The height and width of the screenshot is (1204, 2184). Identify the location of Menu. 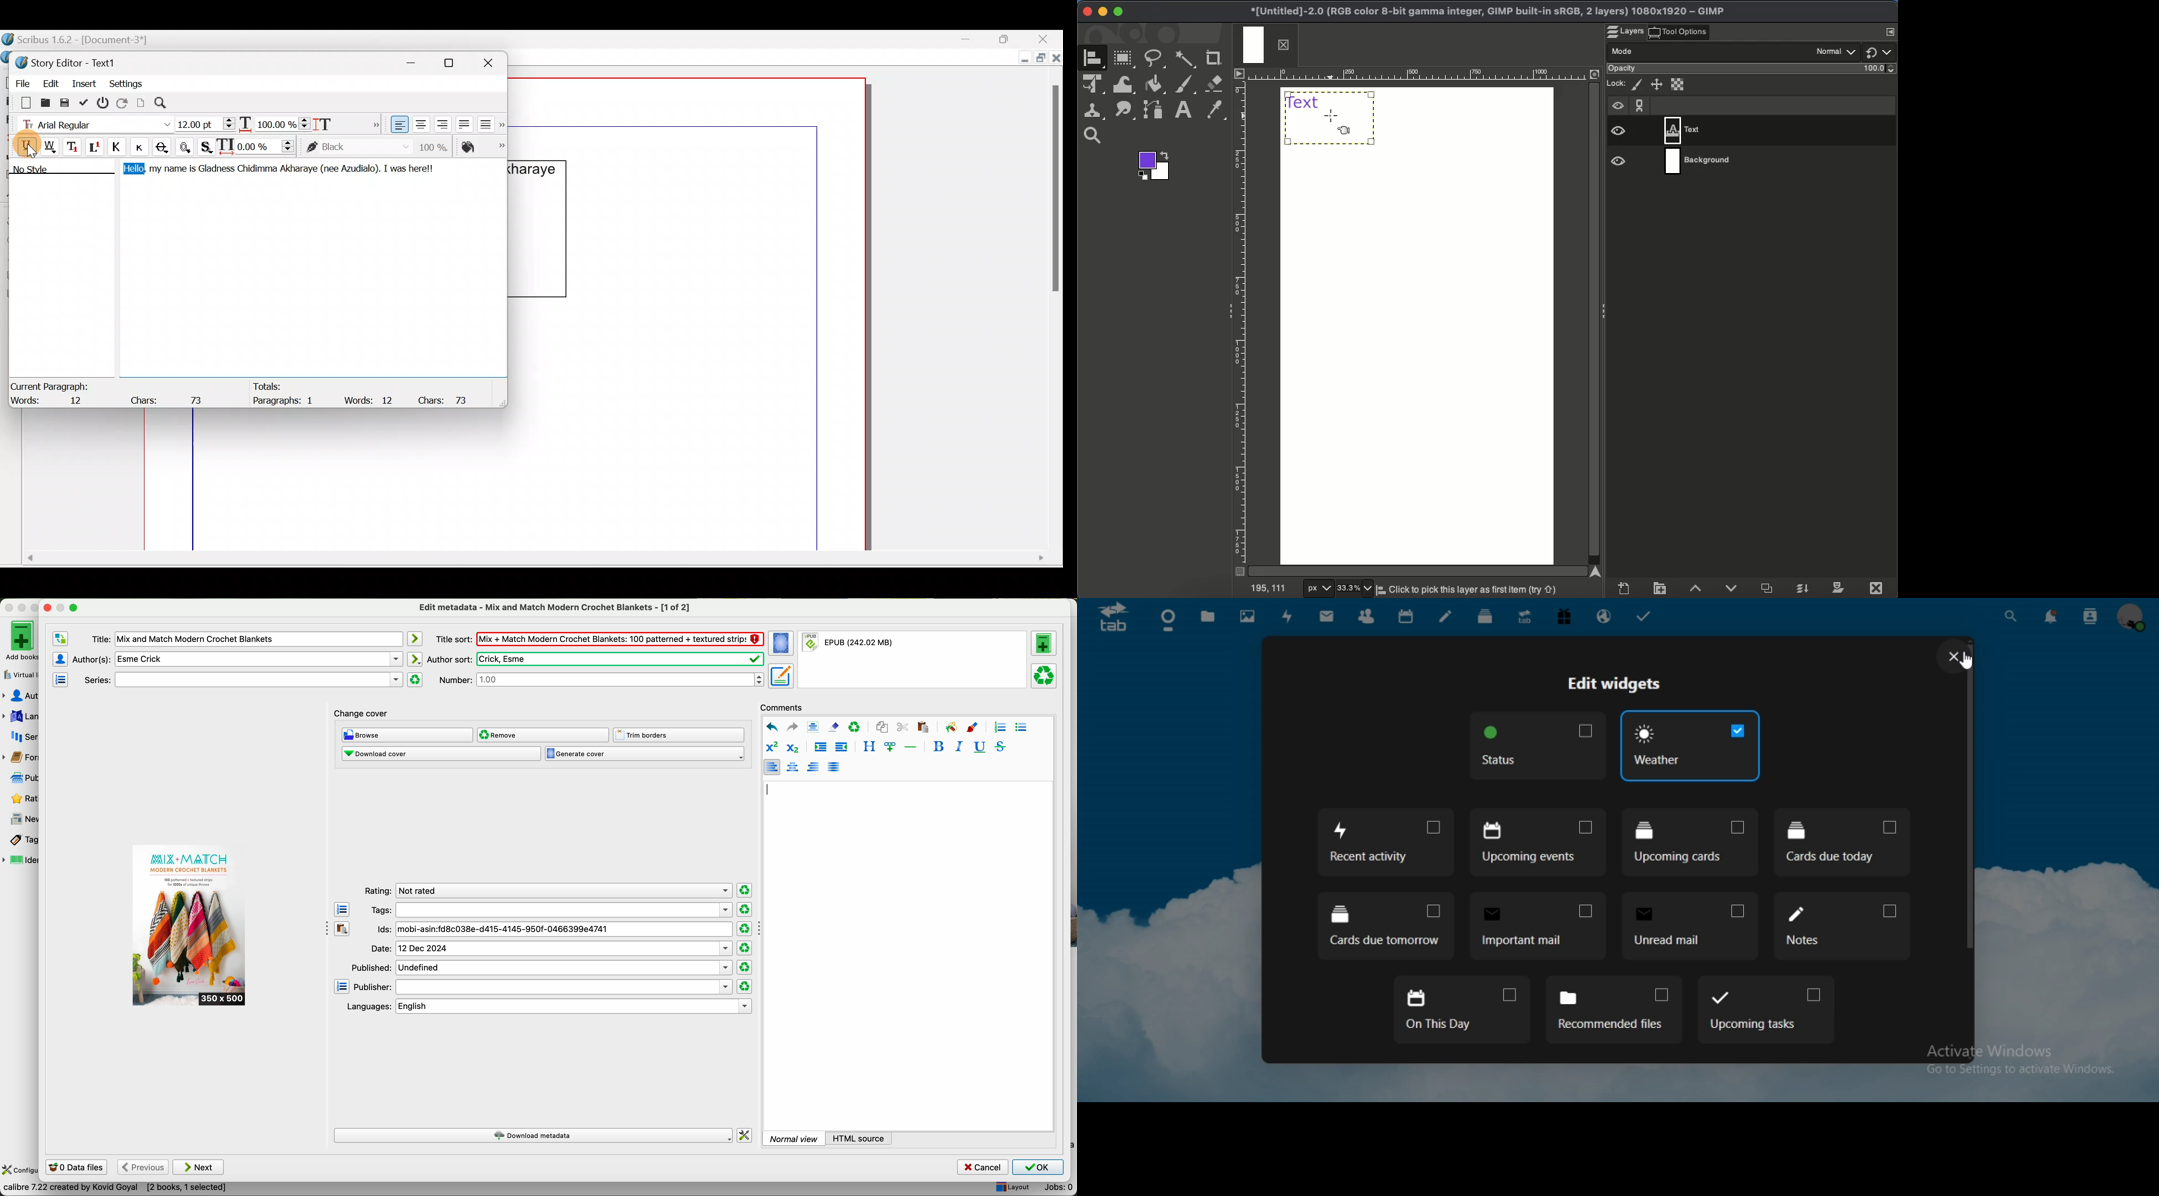
(1238, 73).